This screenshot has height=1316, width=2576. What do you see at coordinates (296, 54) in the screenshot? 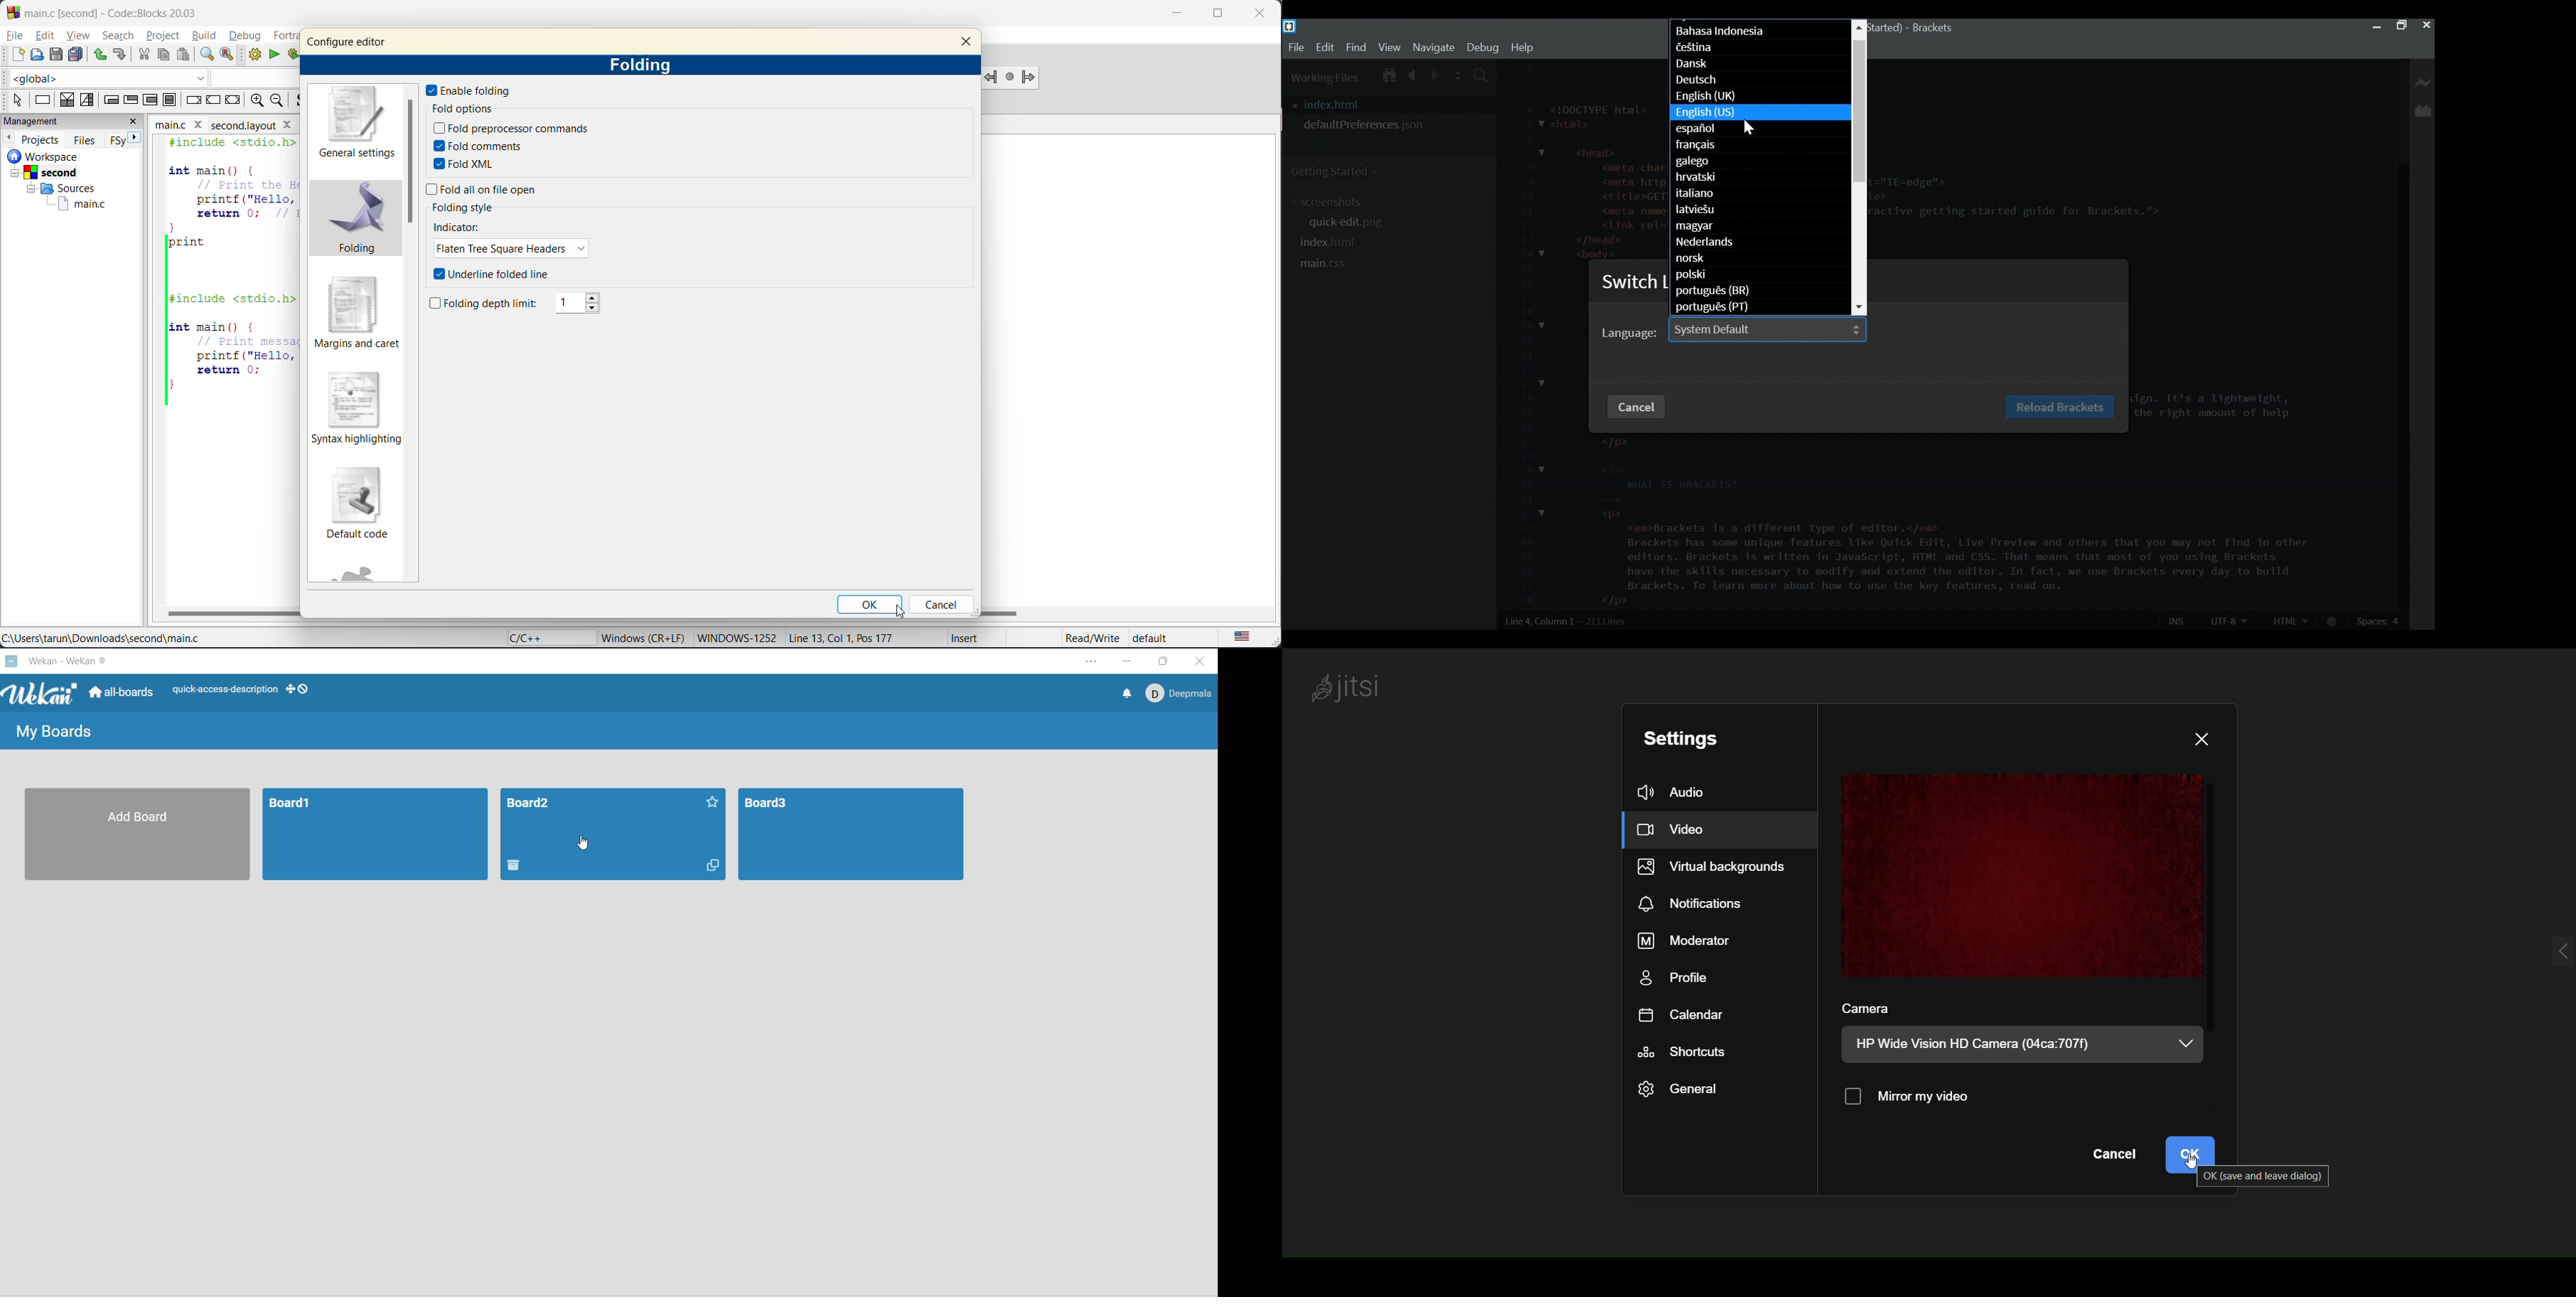
I see `build and run` at bounding box center [296, 54].